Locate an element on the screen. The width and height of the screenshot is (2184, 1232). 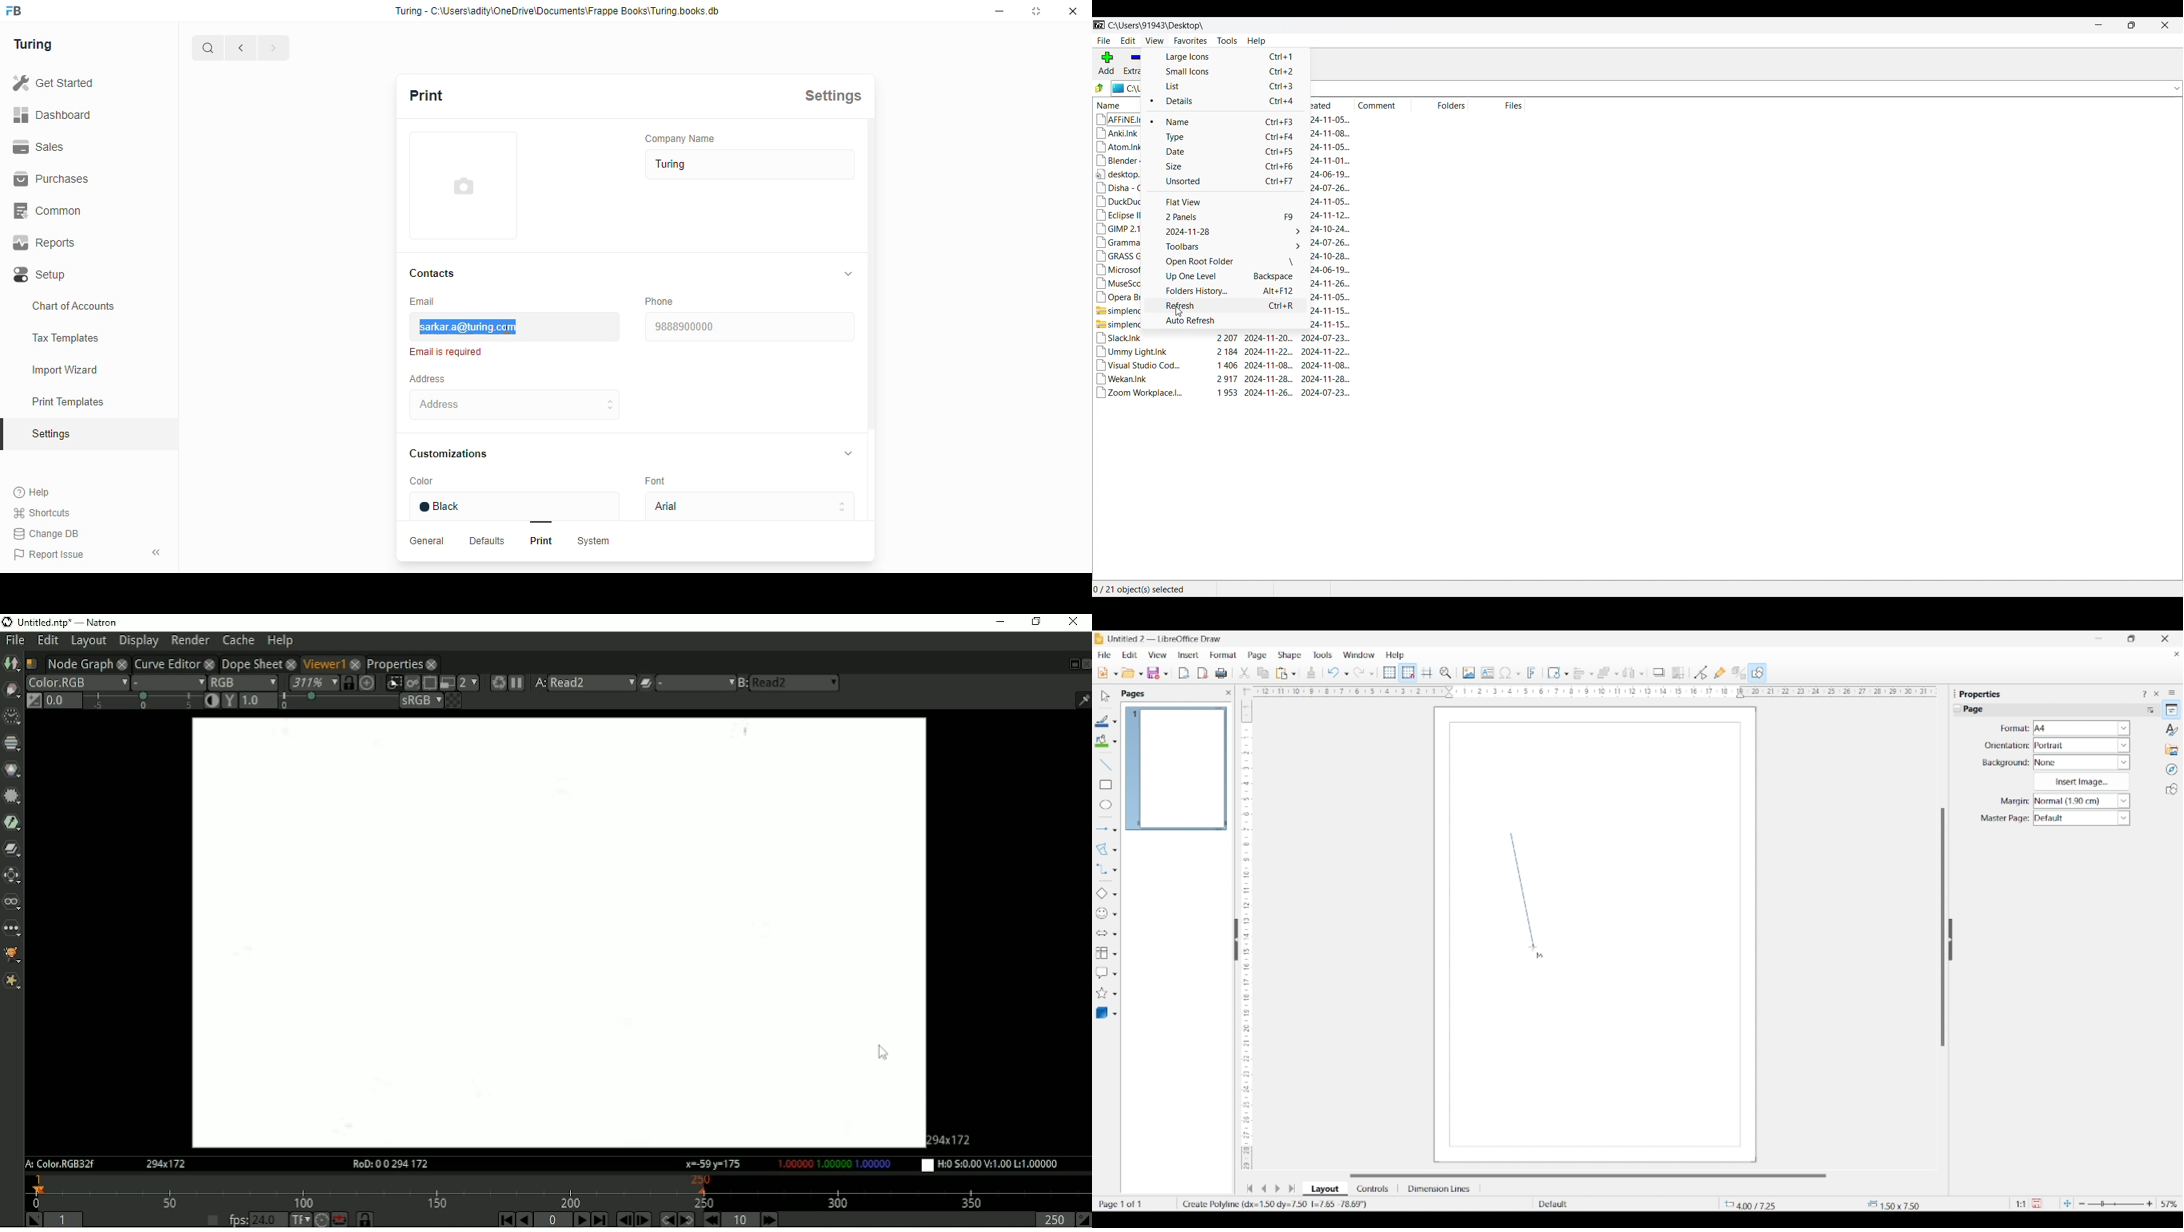
Shapes is located at coordinates (2172, 789).